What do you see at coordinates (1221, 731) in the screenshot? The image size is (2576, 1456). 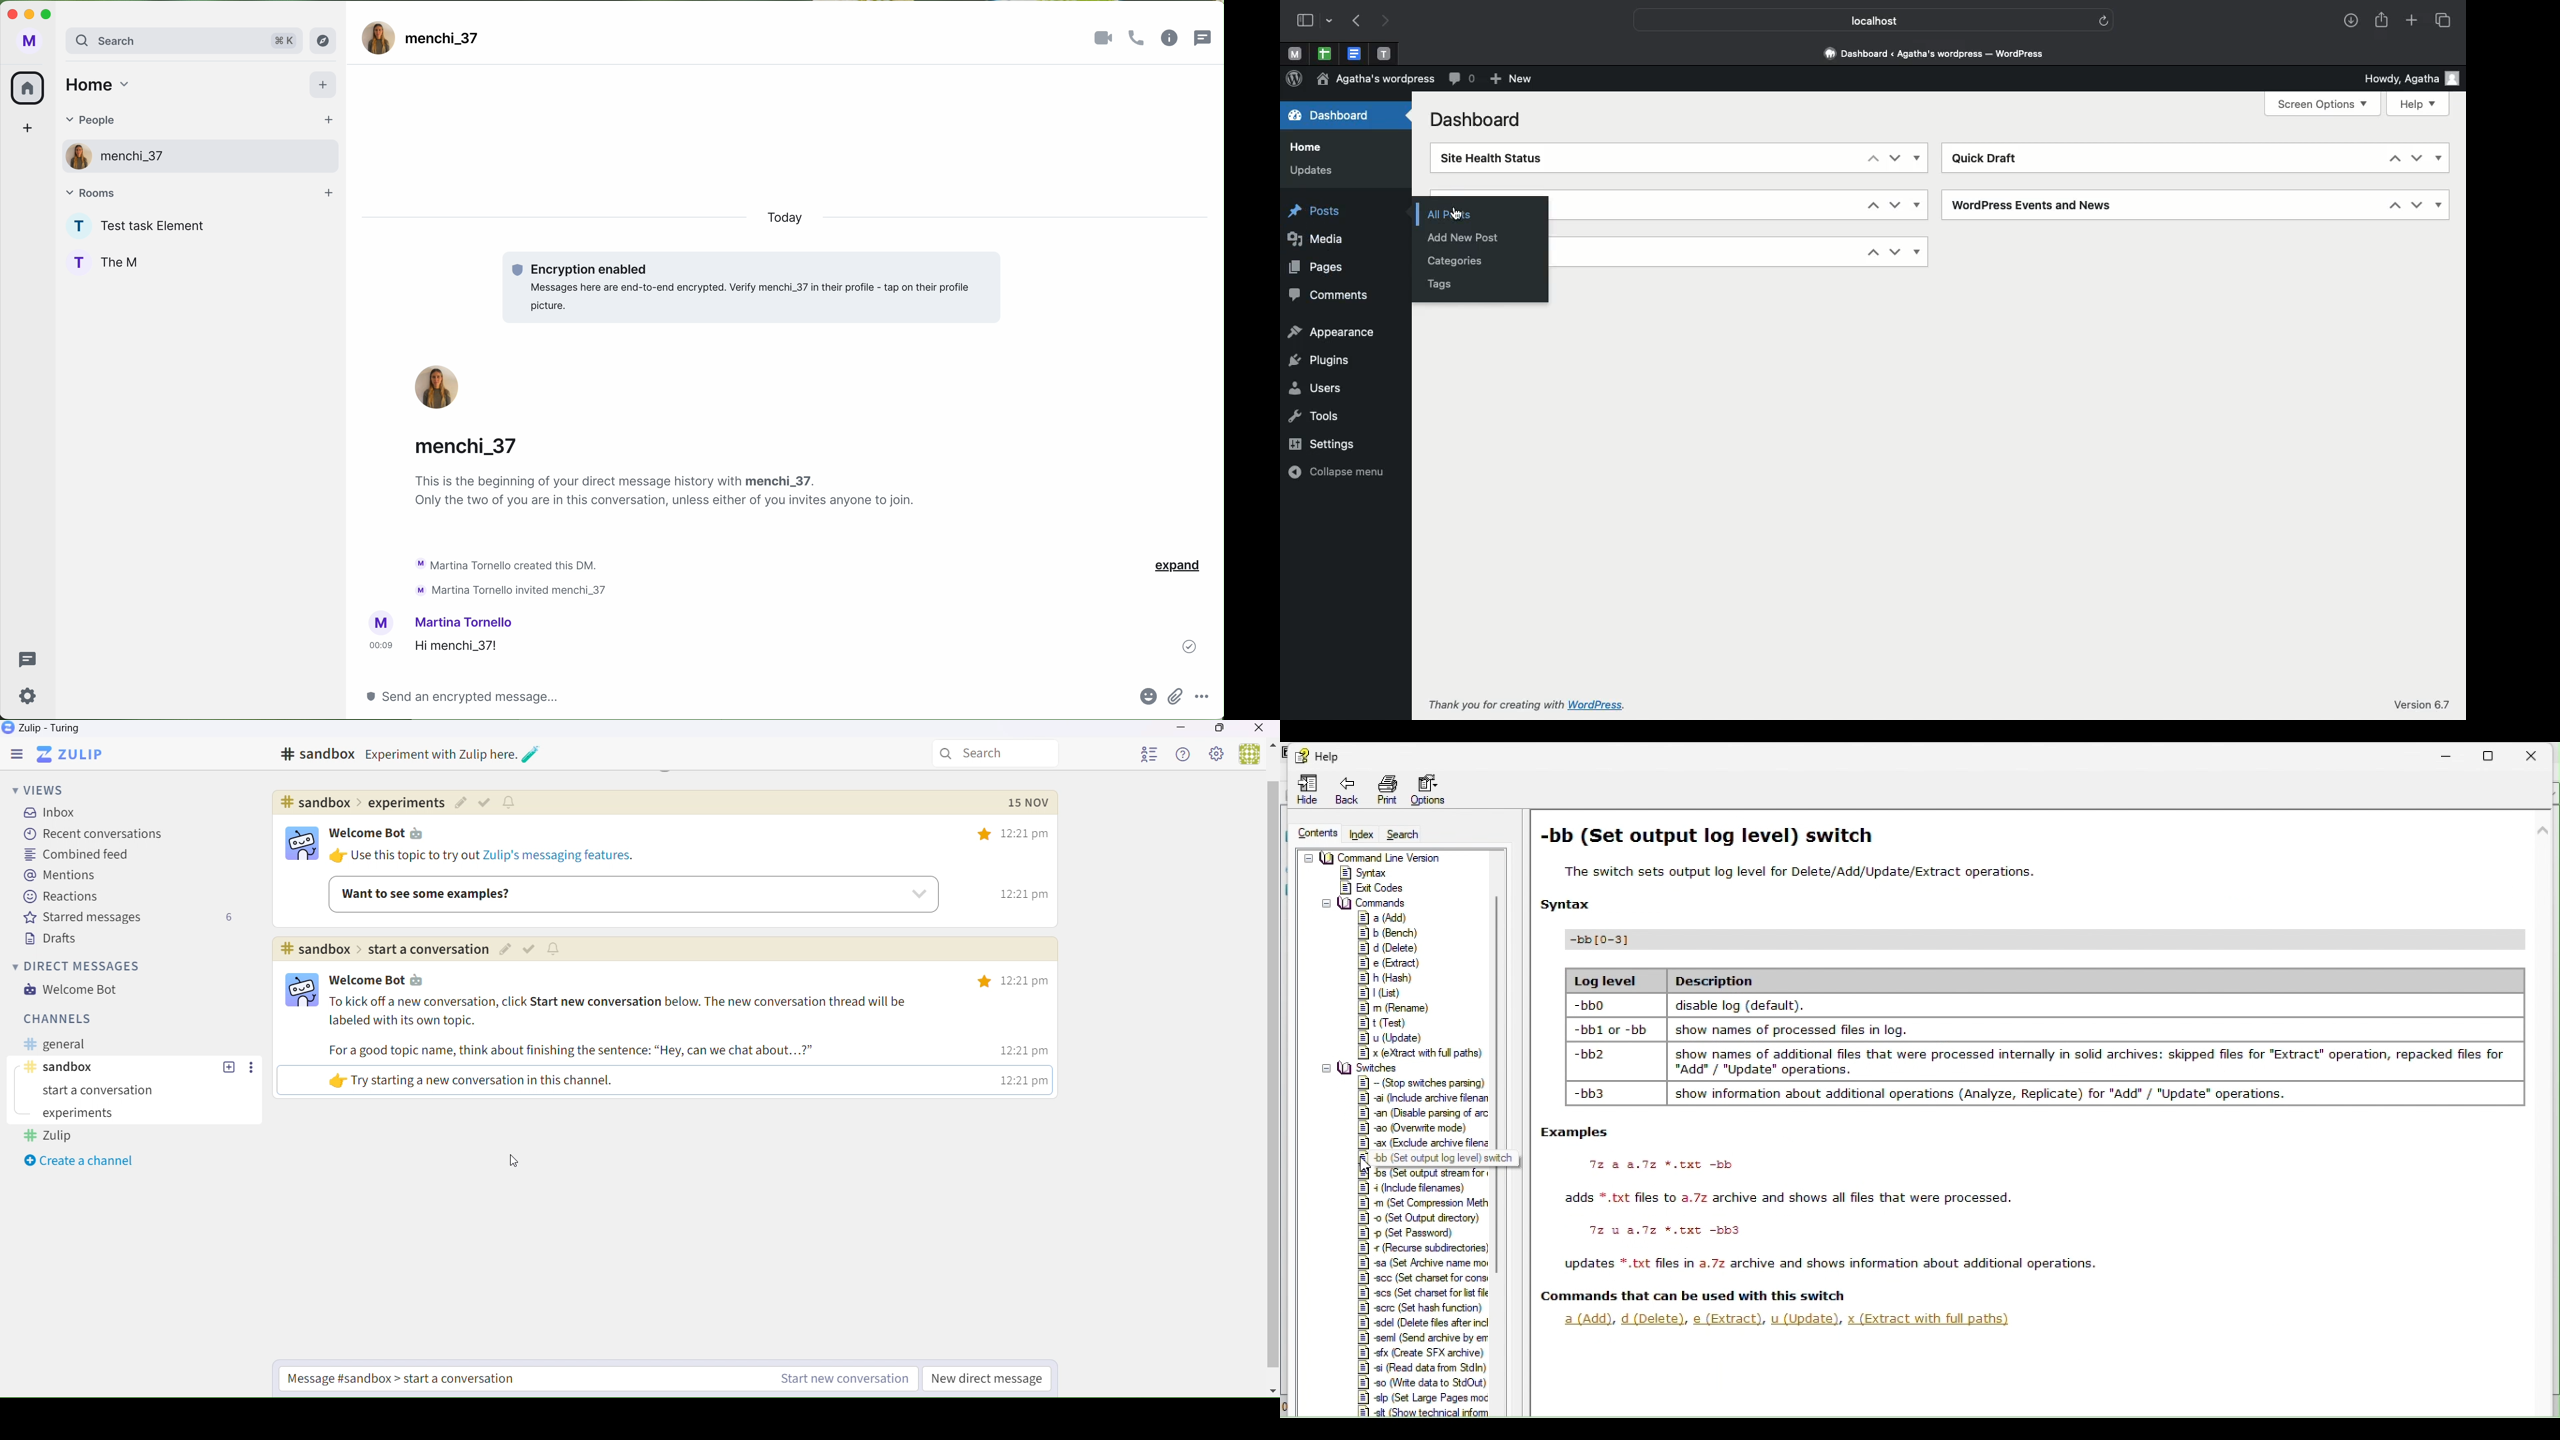 I see `Box` at bounding box center [1221, 731].